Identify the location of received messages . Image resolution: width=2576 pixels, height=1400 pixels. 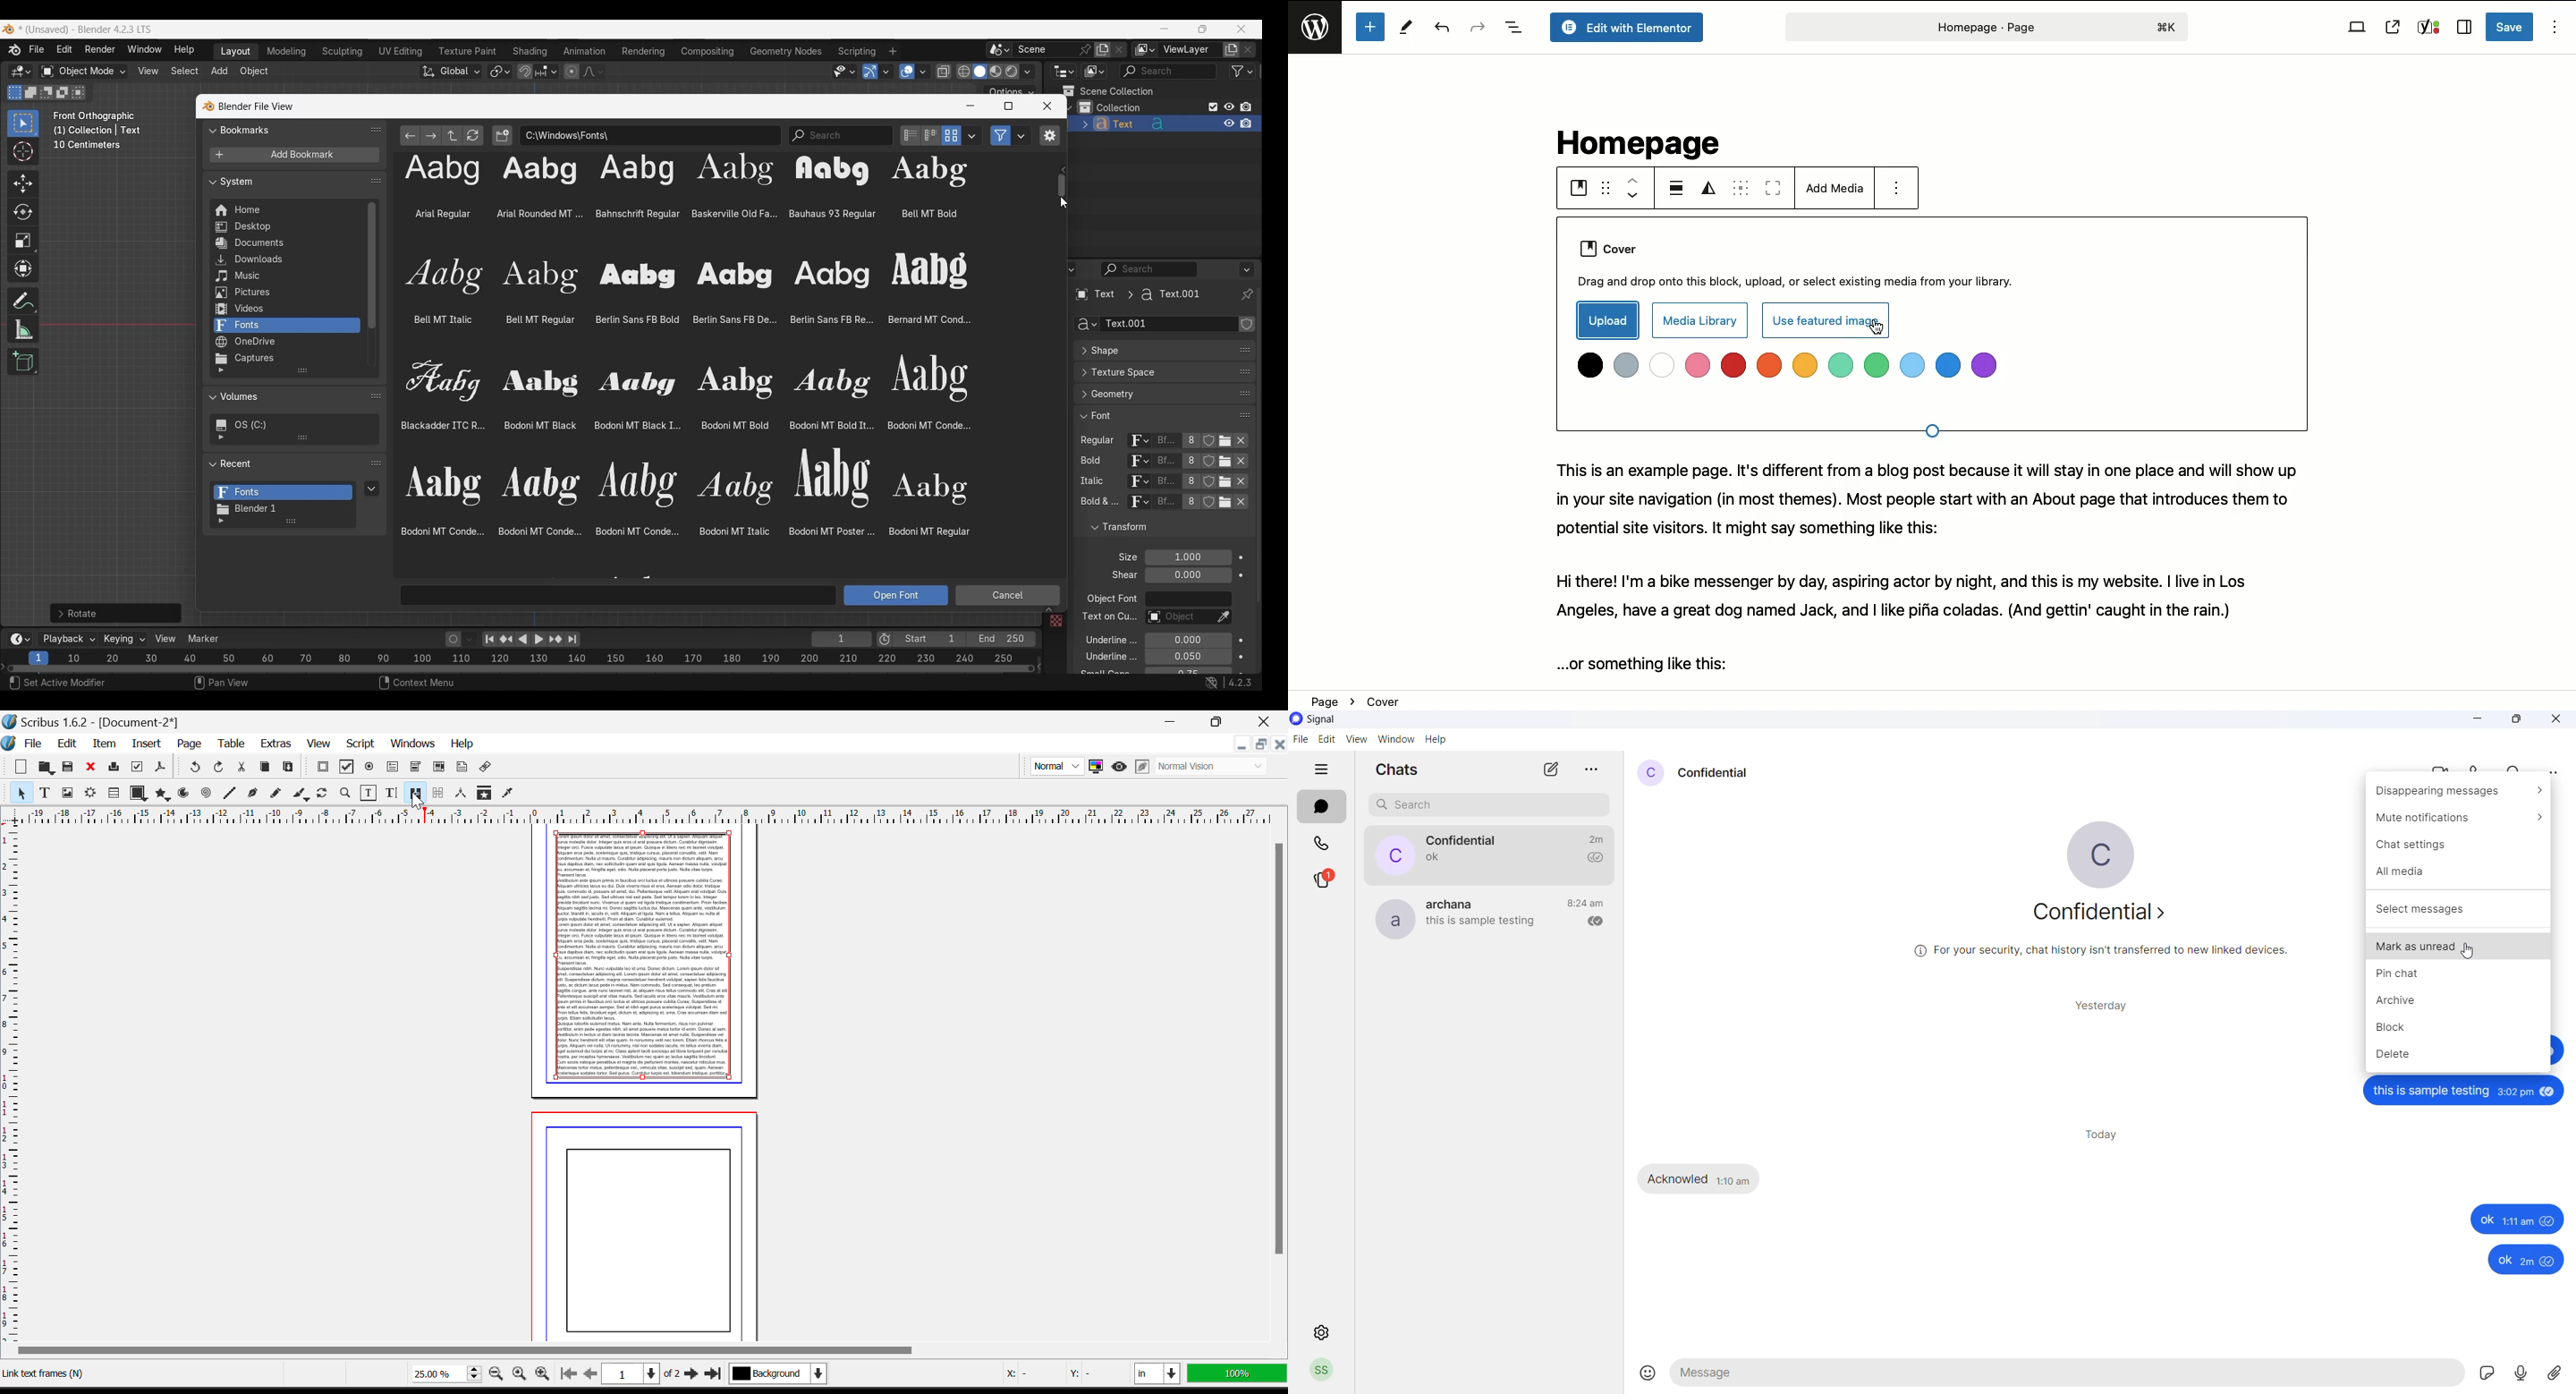
(1703, 1179).